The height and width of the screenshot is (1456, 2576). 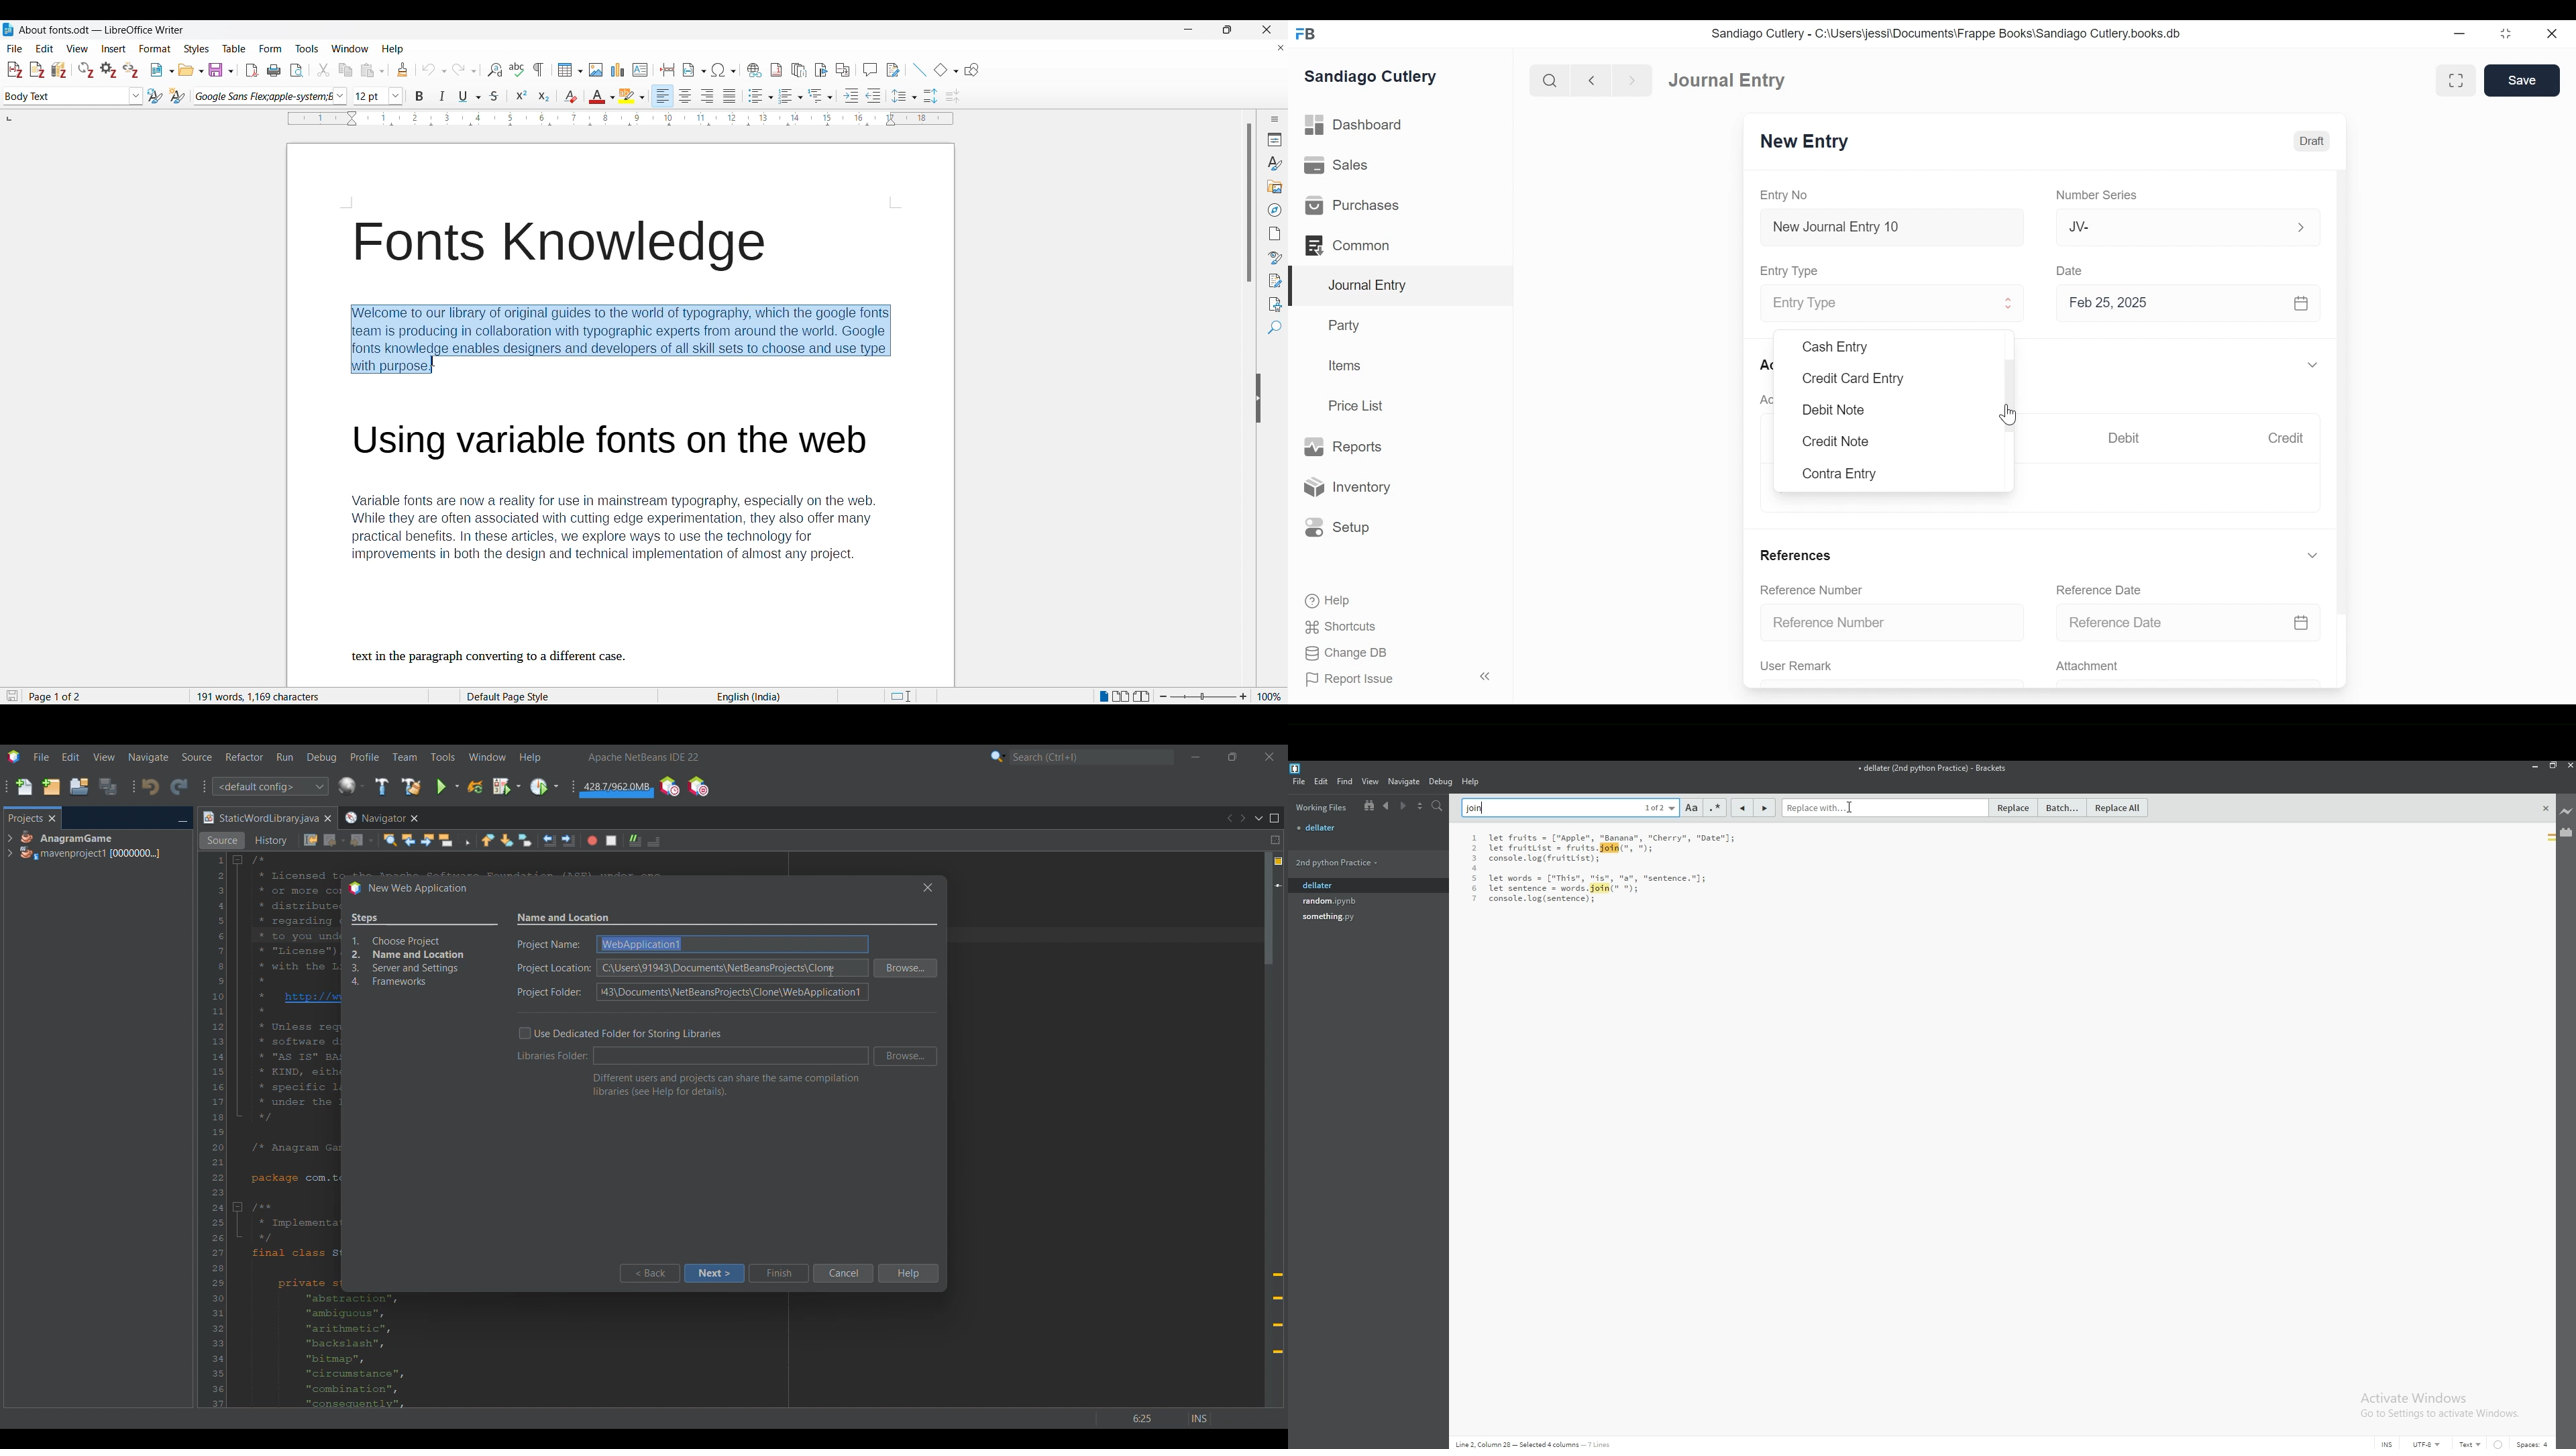 I want to click on Cursor, so click(x=2009, y=415).